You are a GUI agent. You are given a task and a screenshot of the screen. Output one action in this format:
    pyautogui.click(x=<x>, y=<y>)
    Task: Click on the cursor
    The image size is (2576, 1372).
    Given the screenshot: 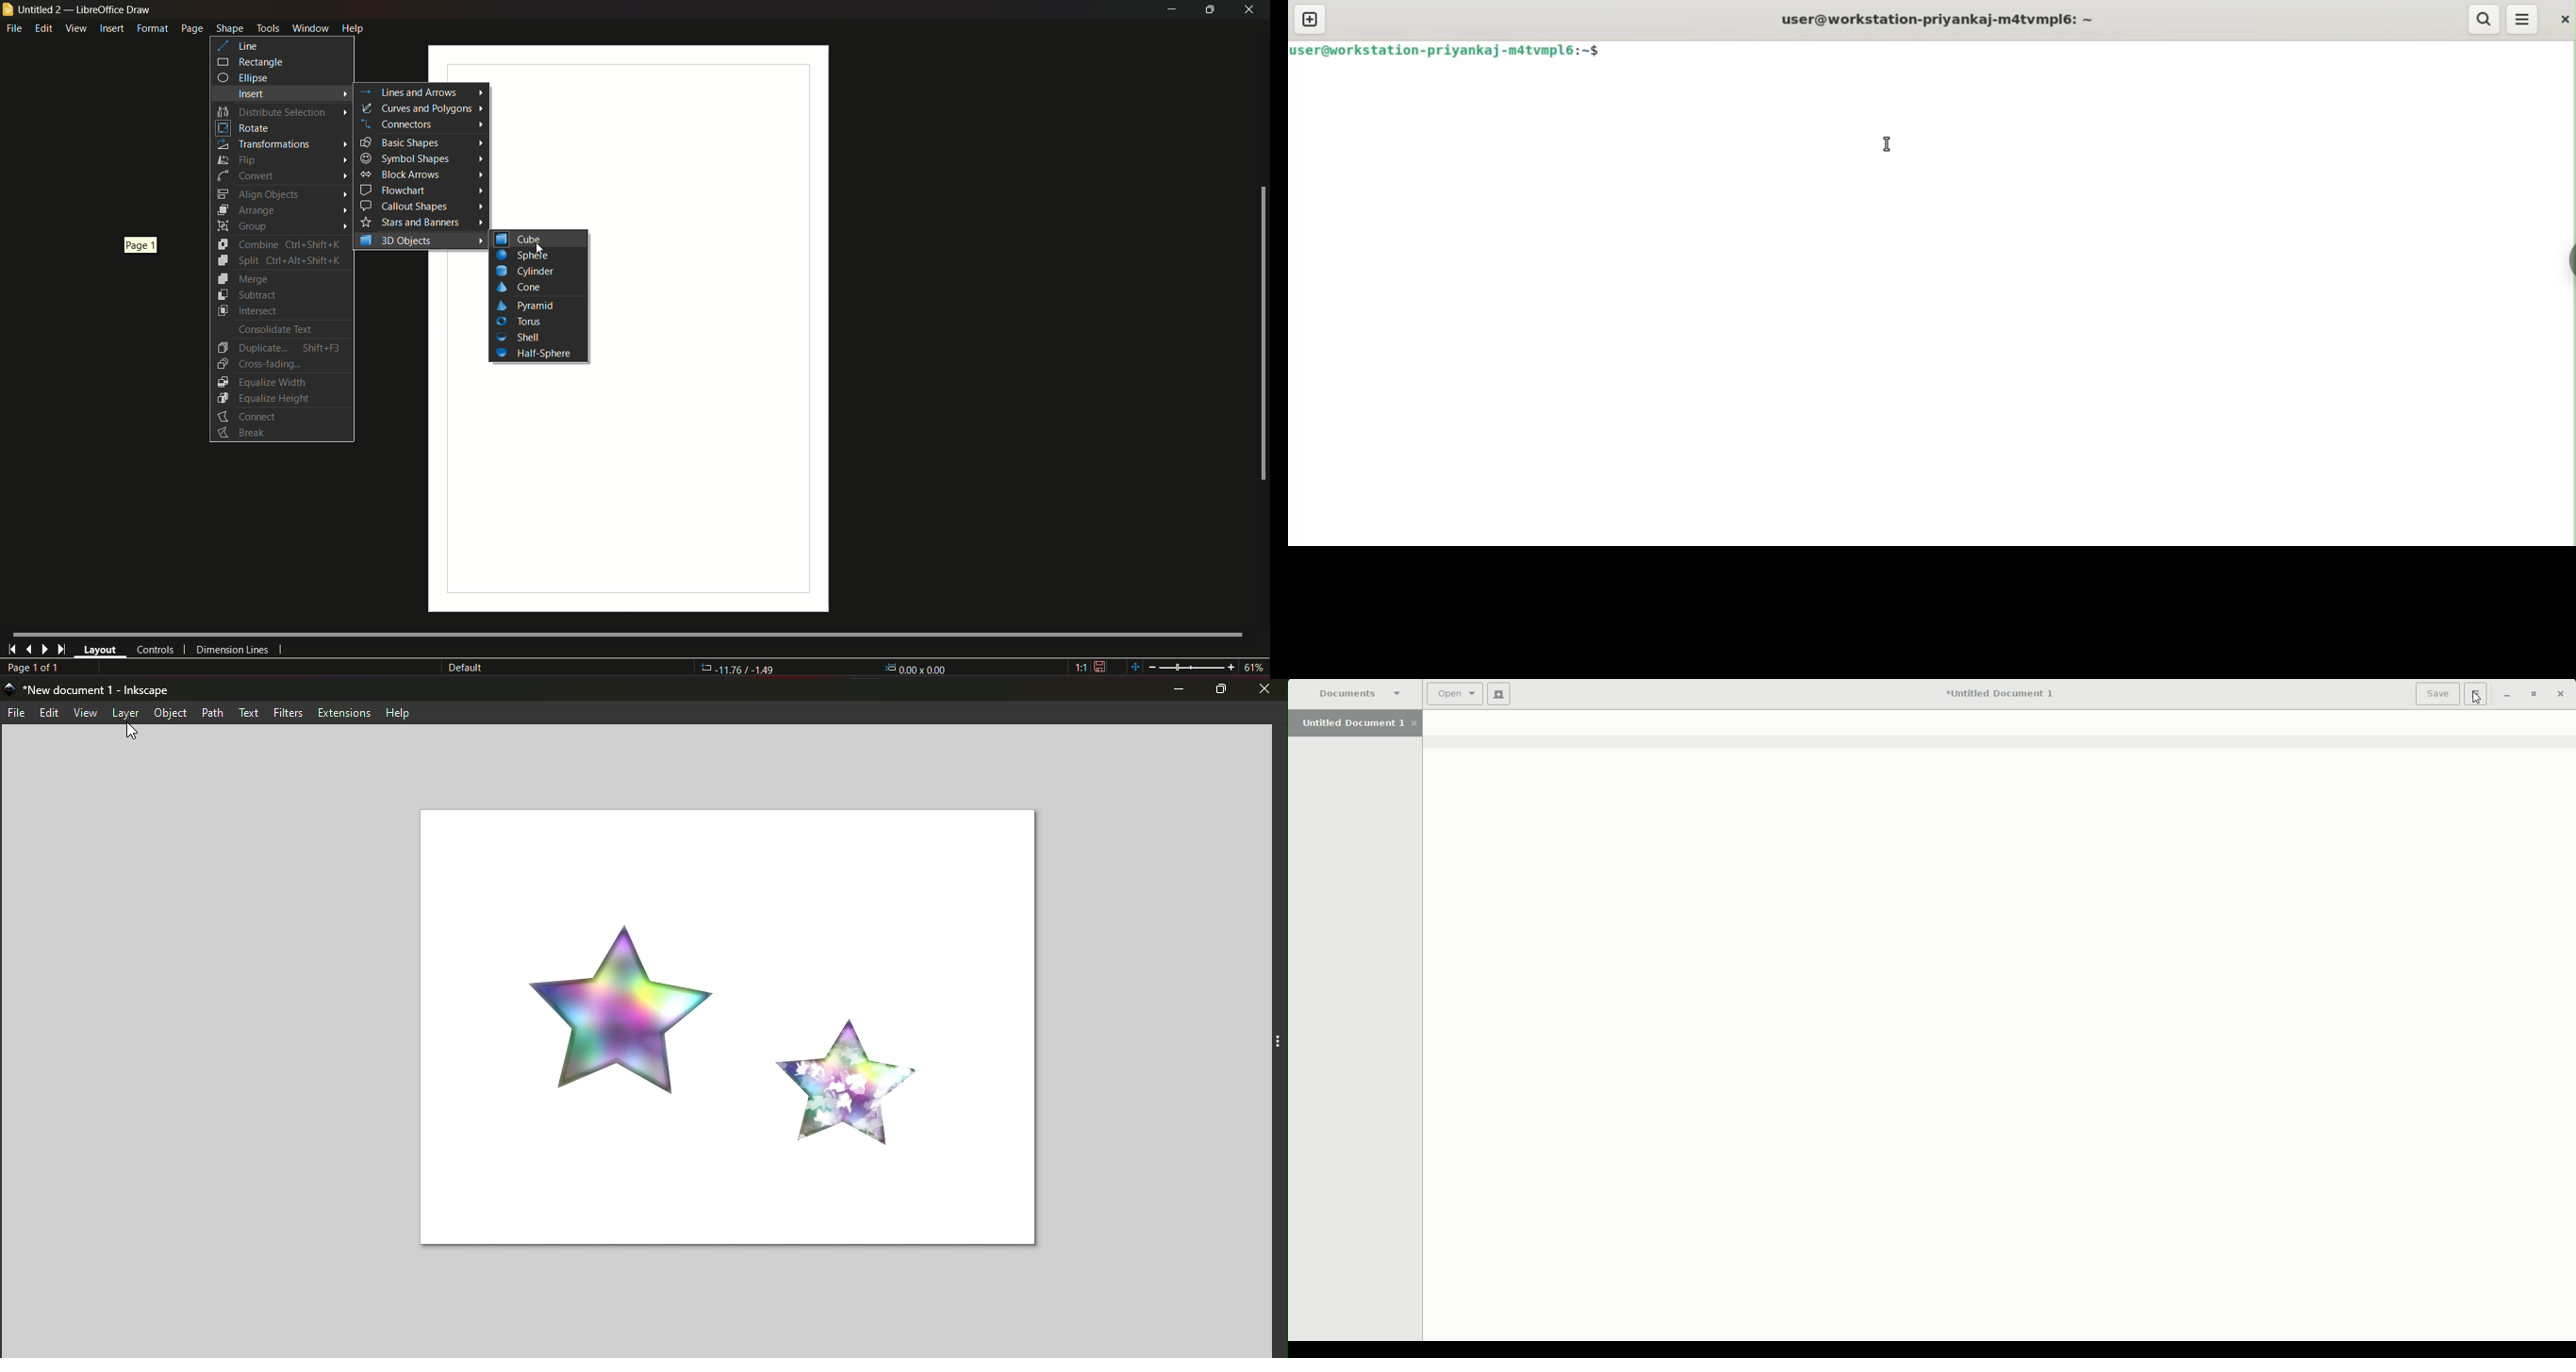 What is the action you would take?
    pyautogui.click(x=2478, y=704)
    